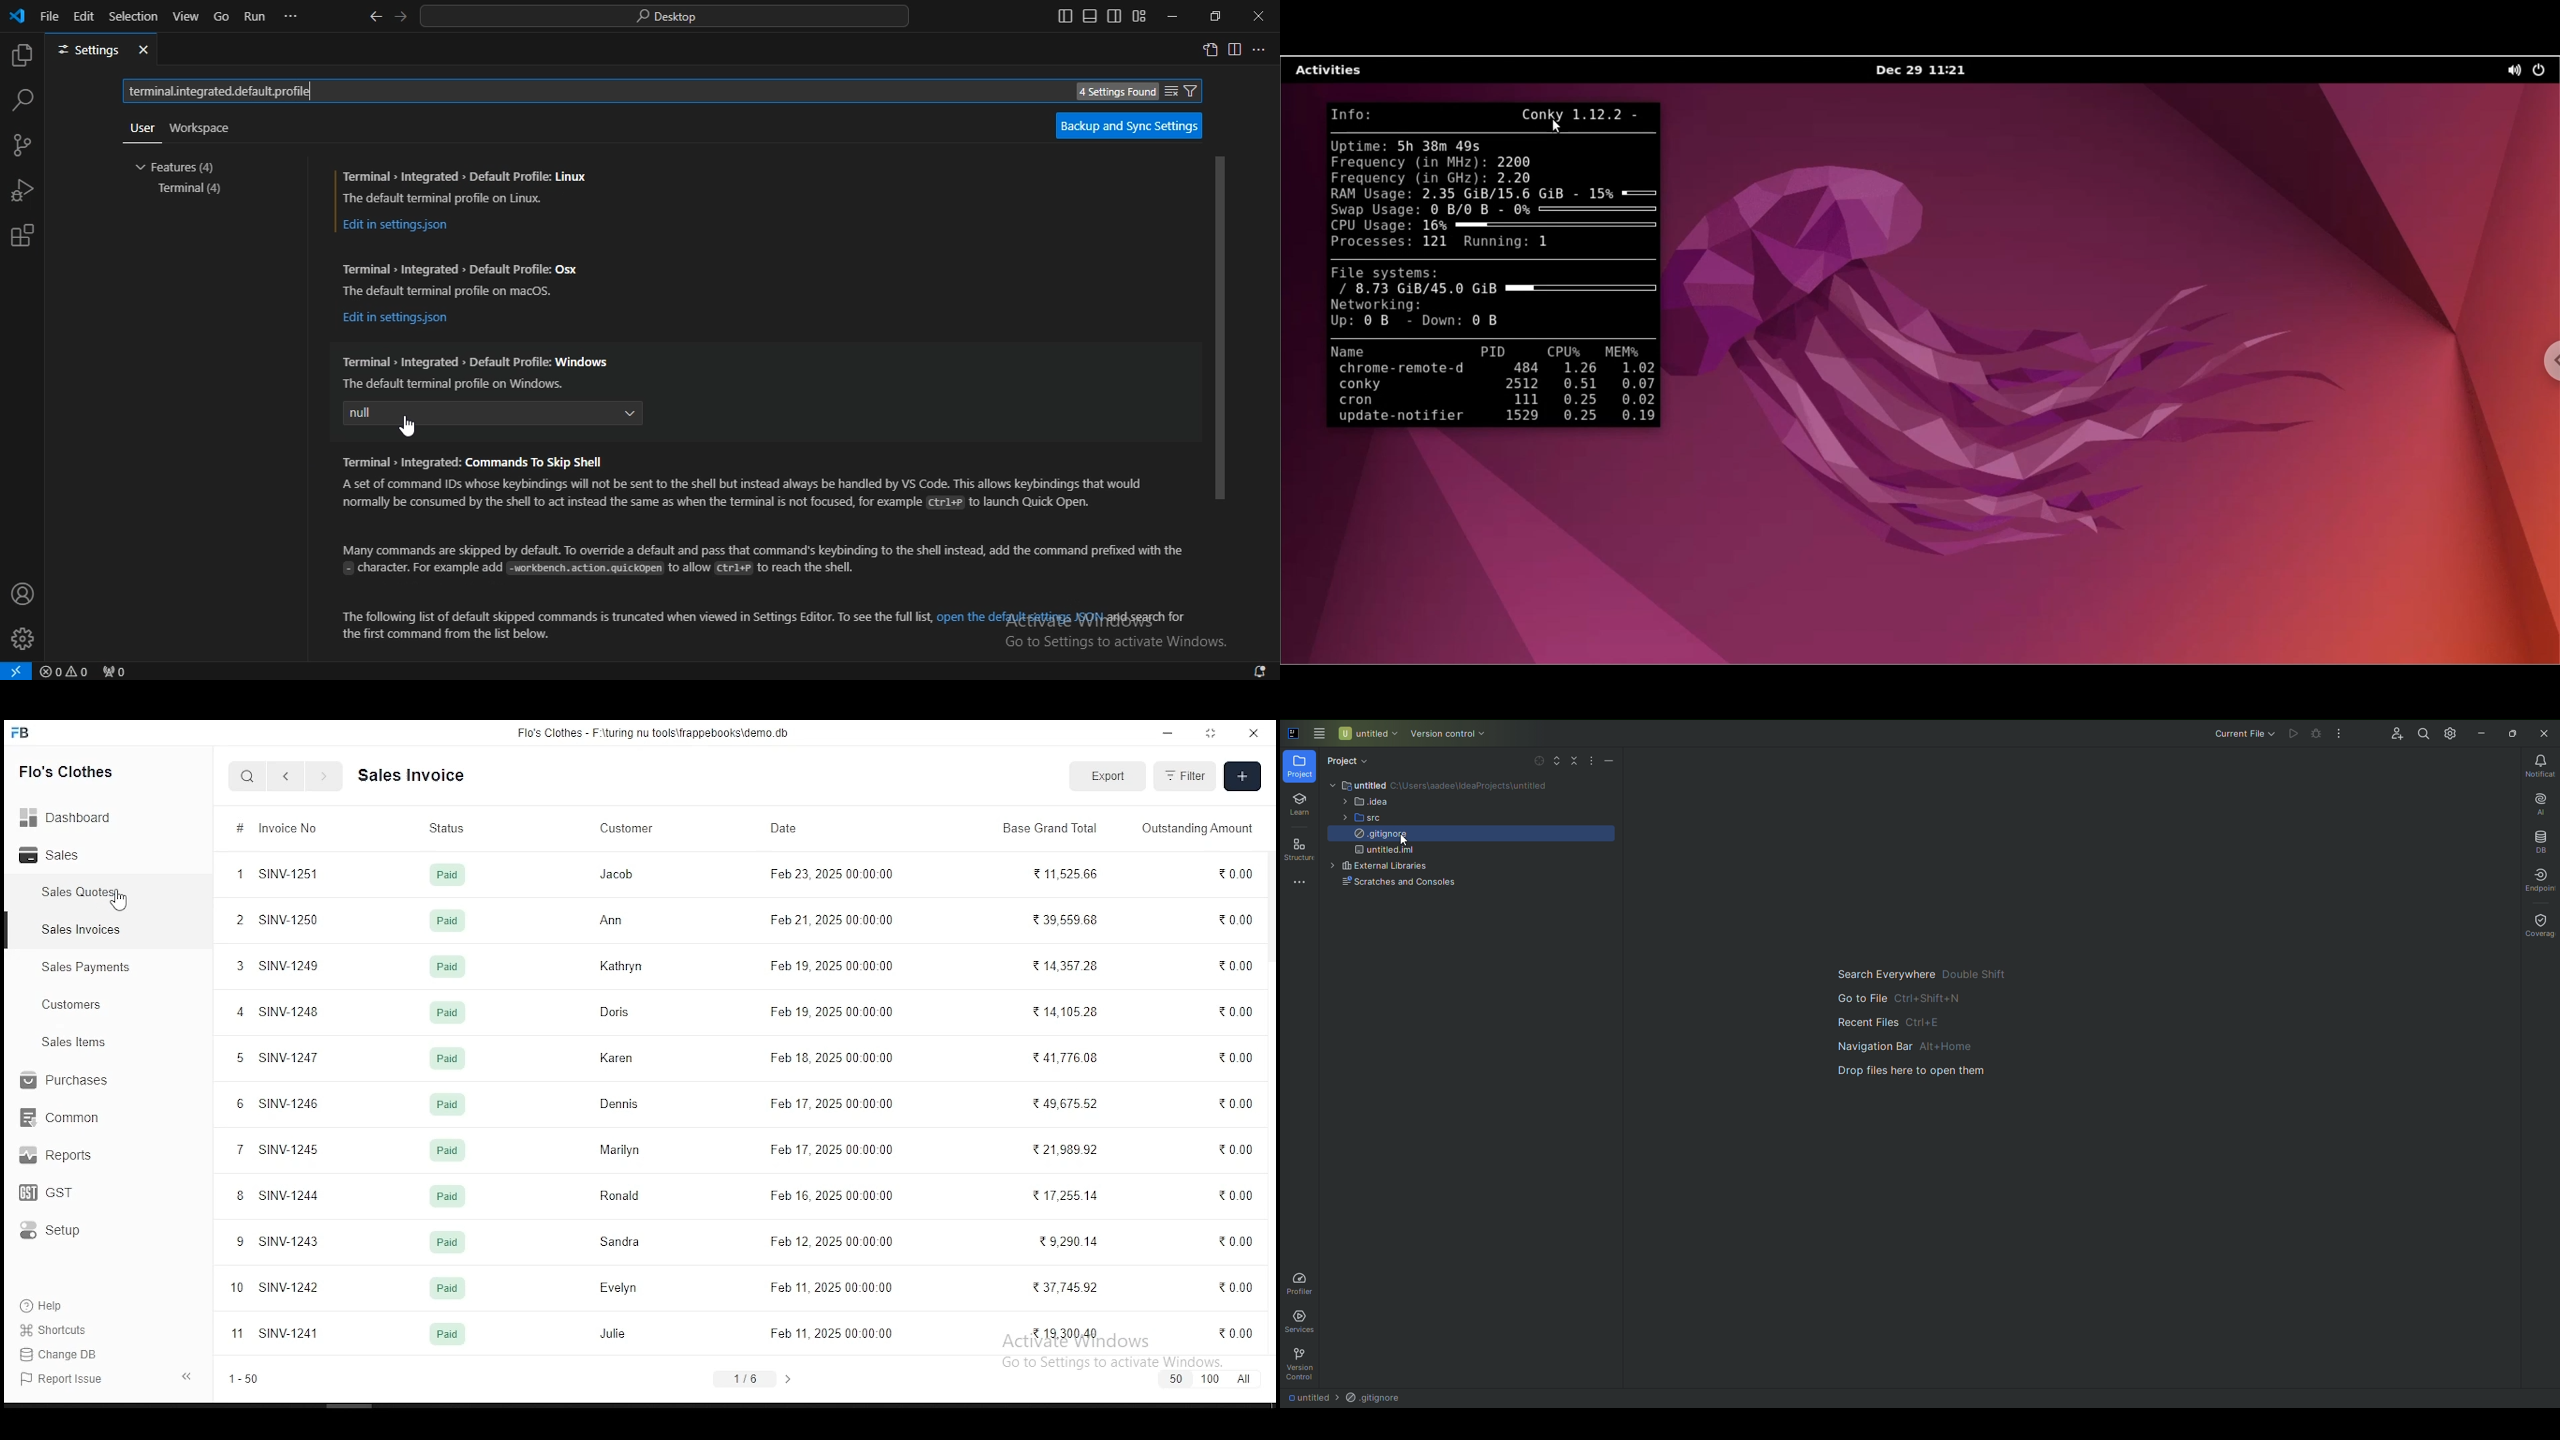 This screenshot has height=1456, width=2576. What do you see at coordinates (1232, 1147) in the screenshot?
I see `0.00` at bounding box center [1232, 1147].